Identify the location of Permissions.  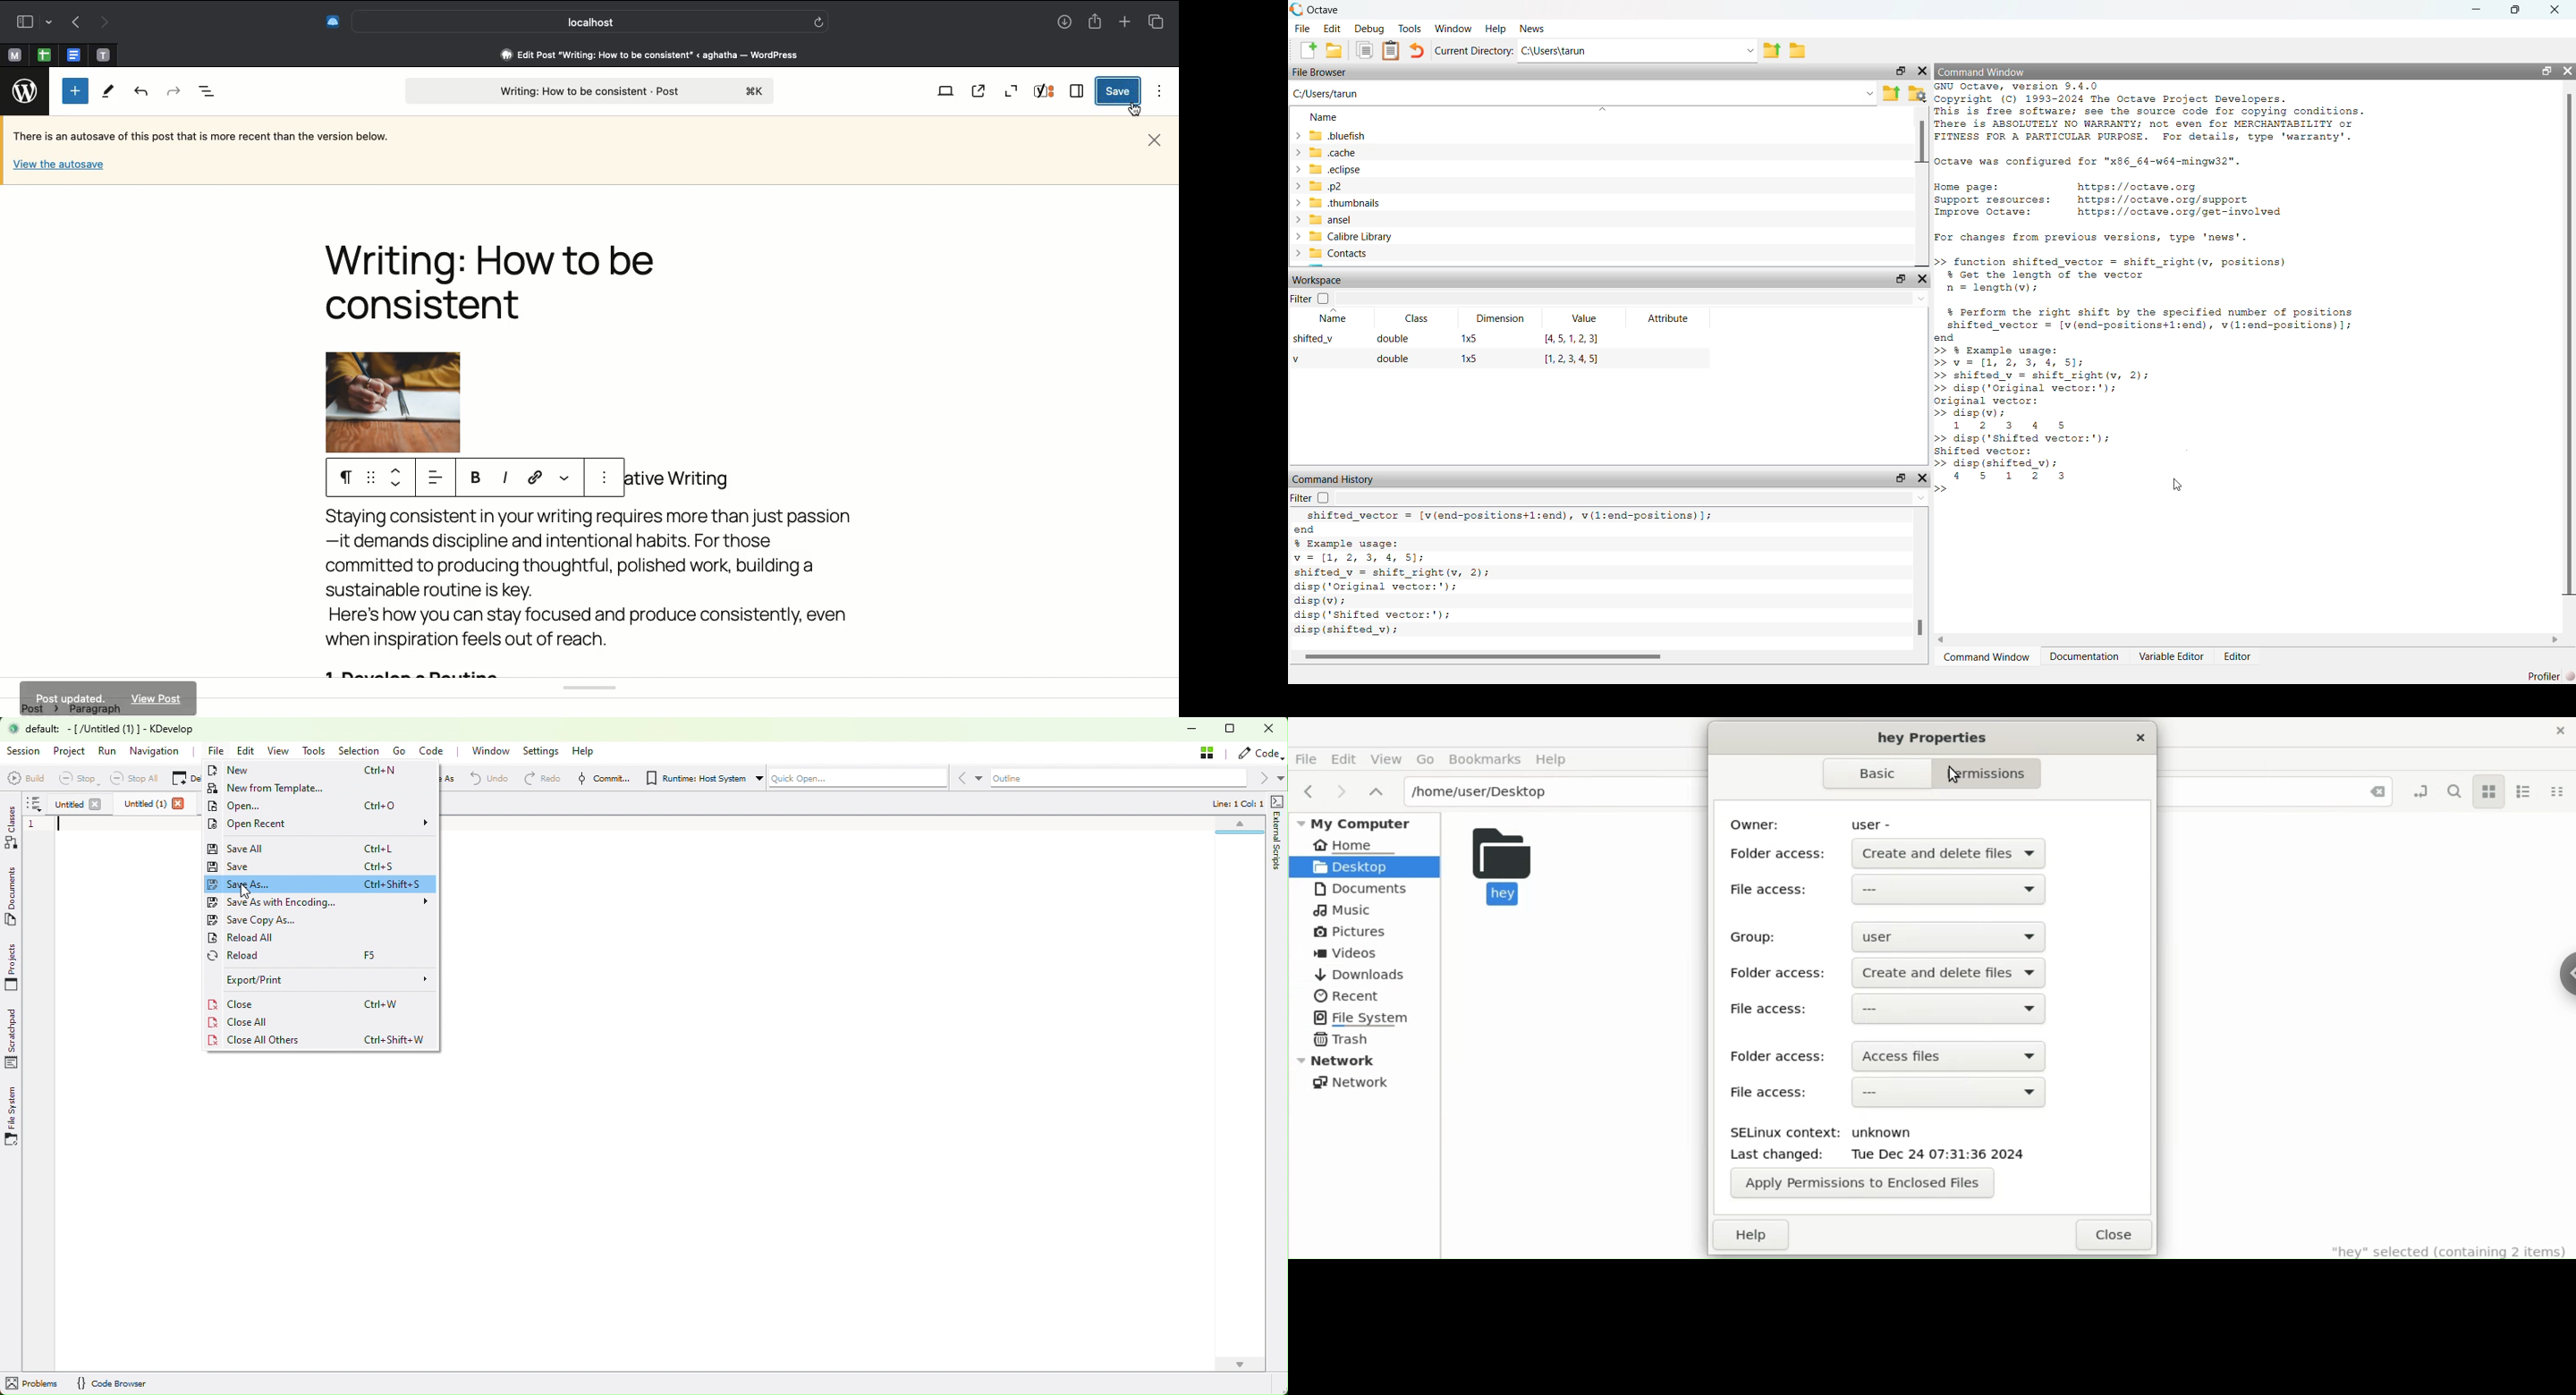
(1999, 774).